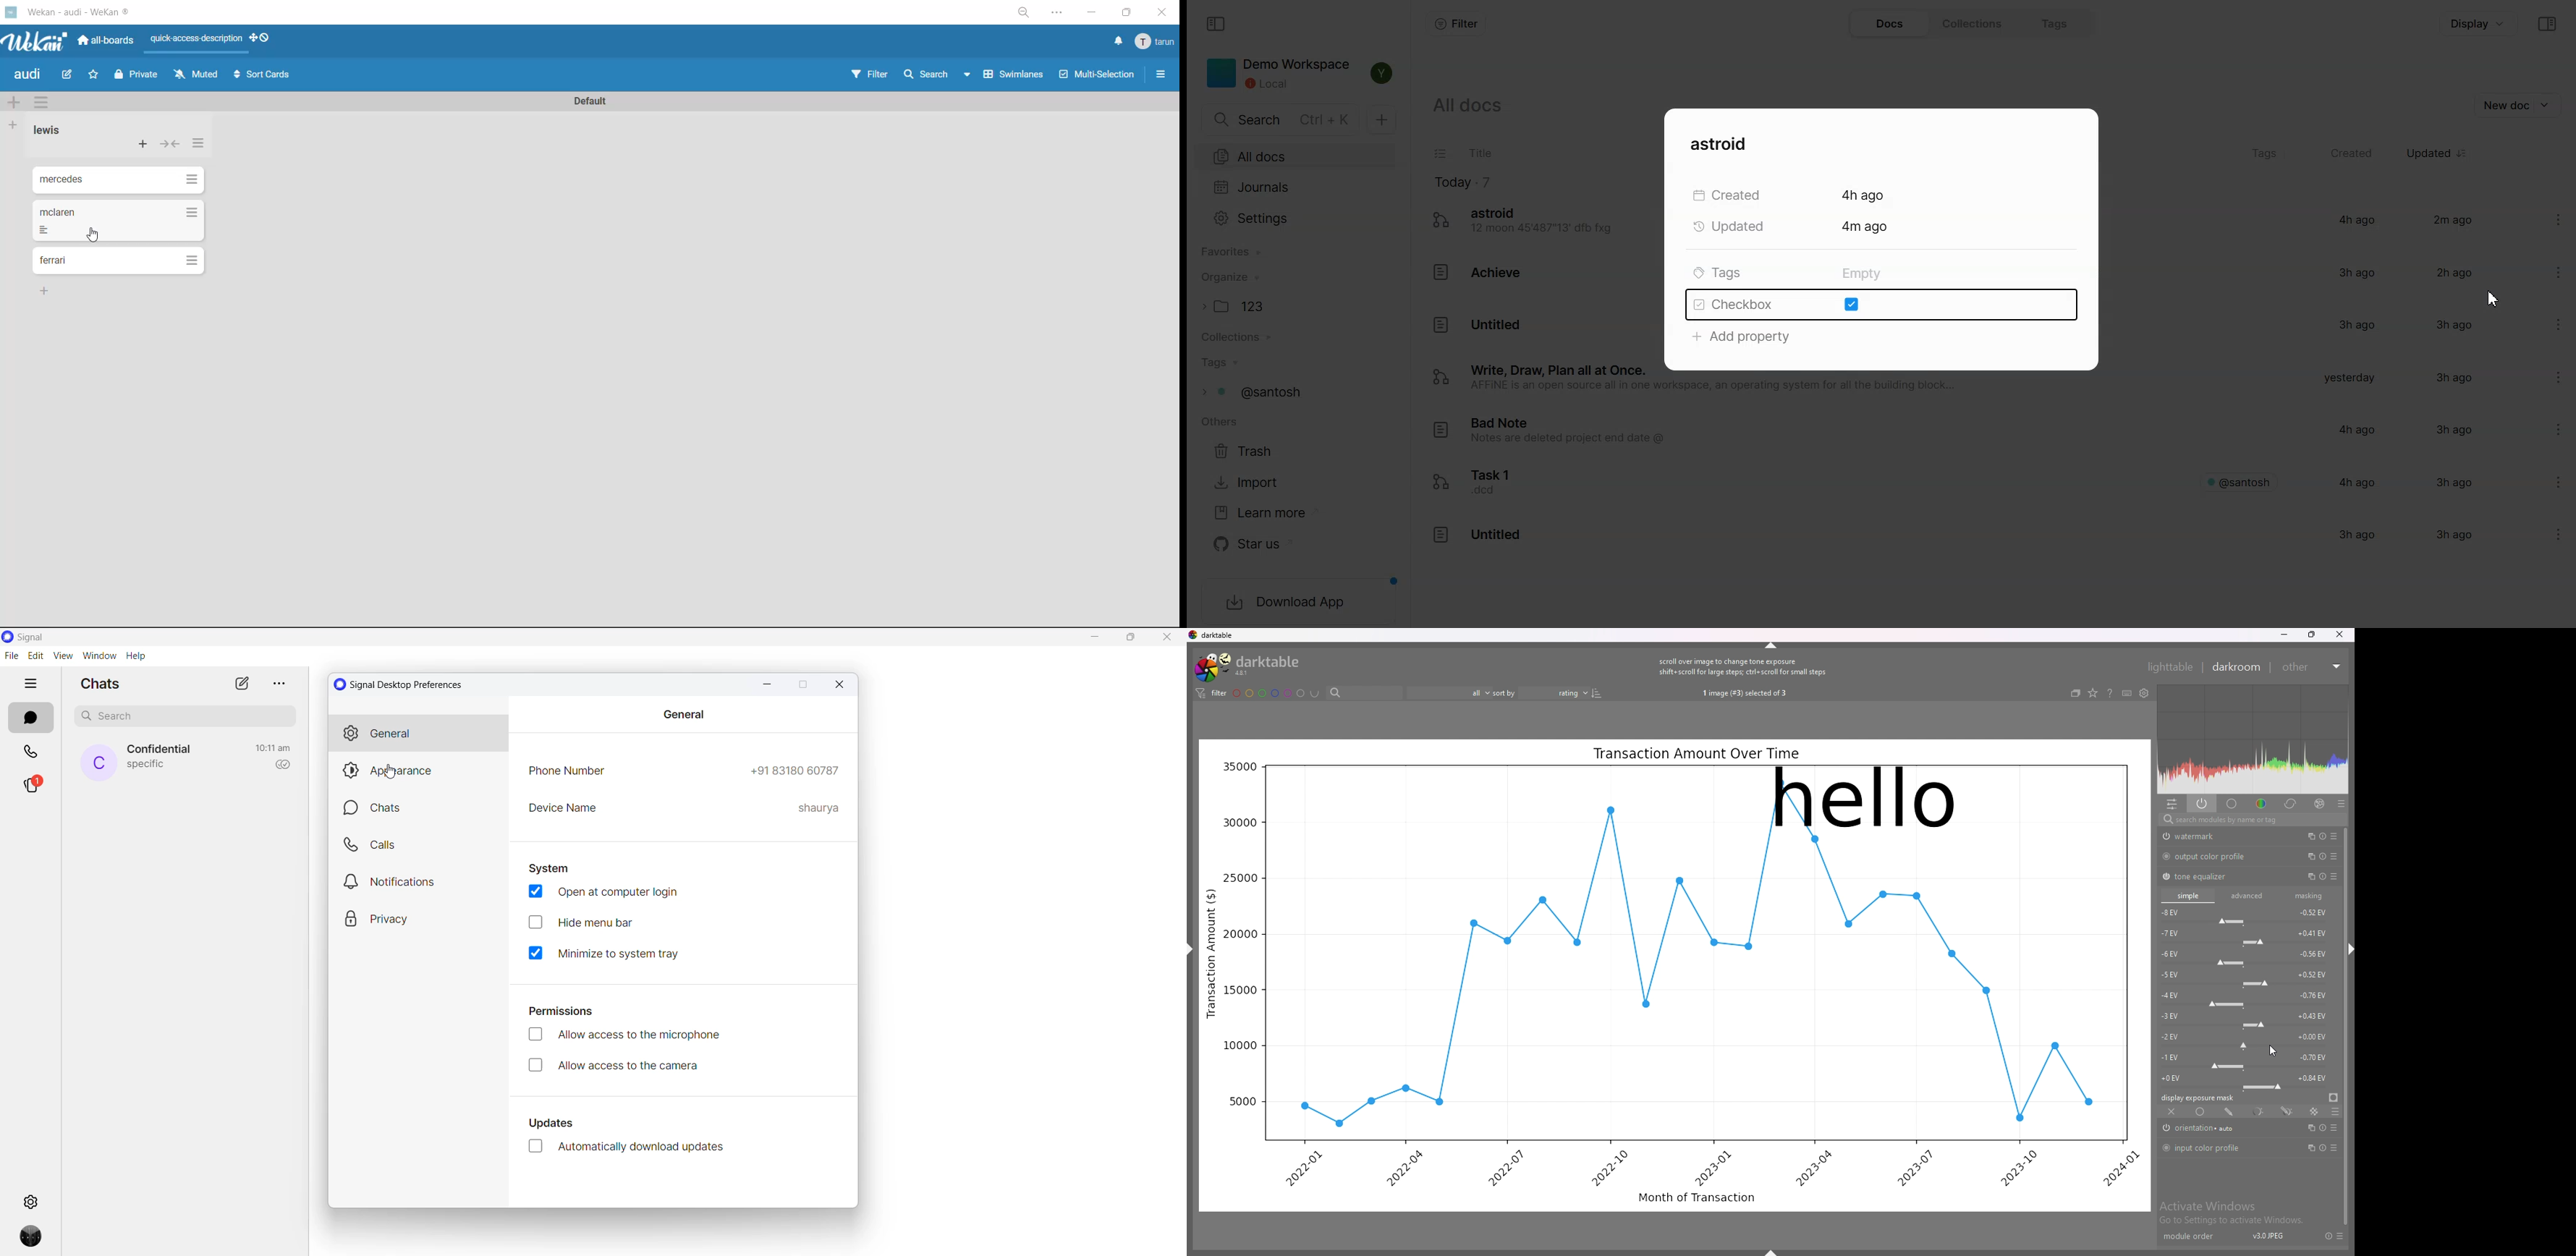 This screenshot has height=1260, width=2576. Describe the element at coordinates (2362, 538) in the screenshot. I see `3h ago` at that location.